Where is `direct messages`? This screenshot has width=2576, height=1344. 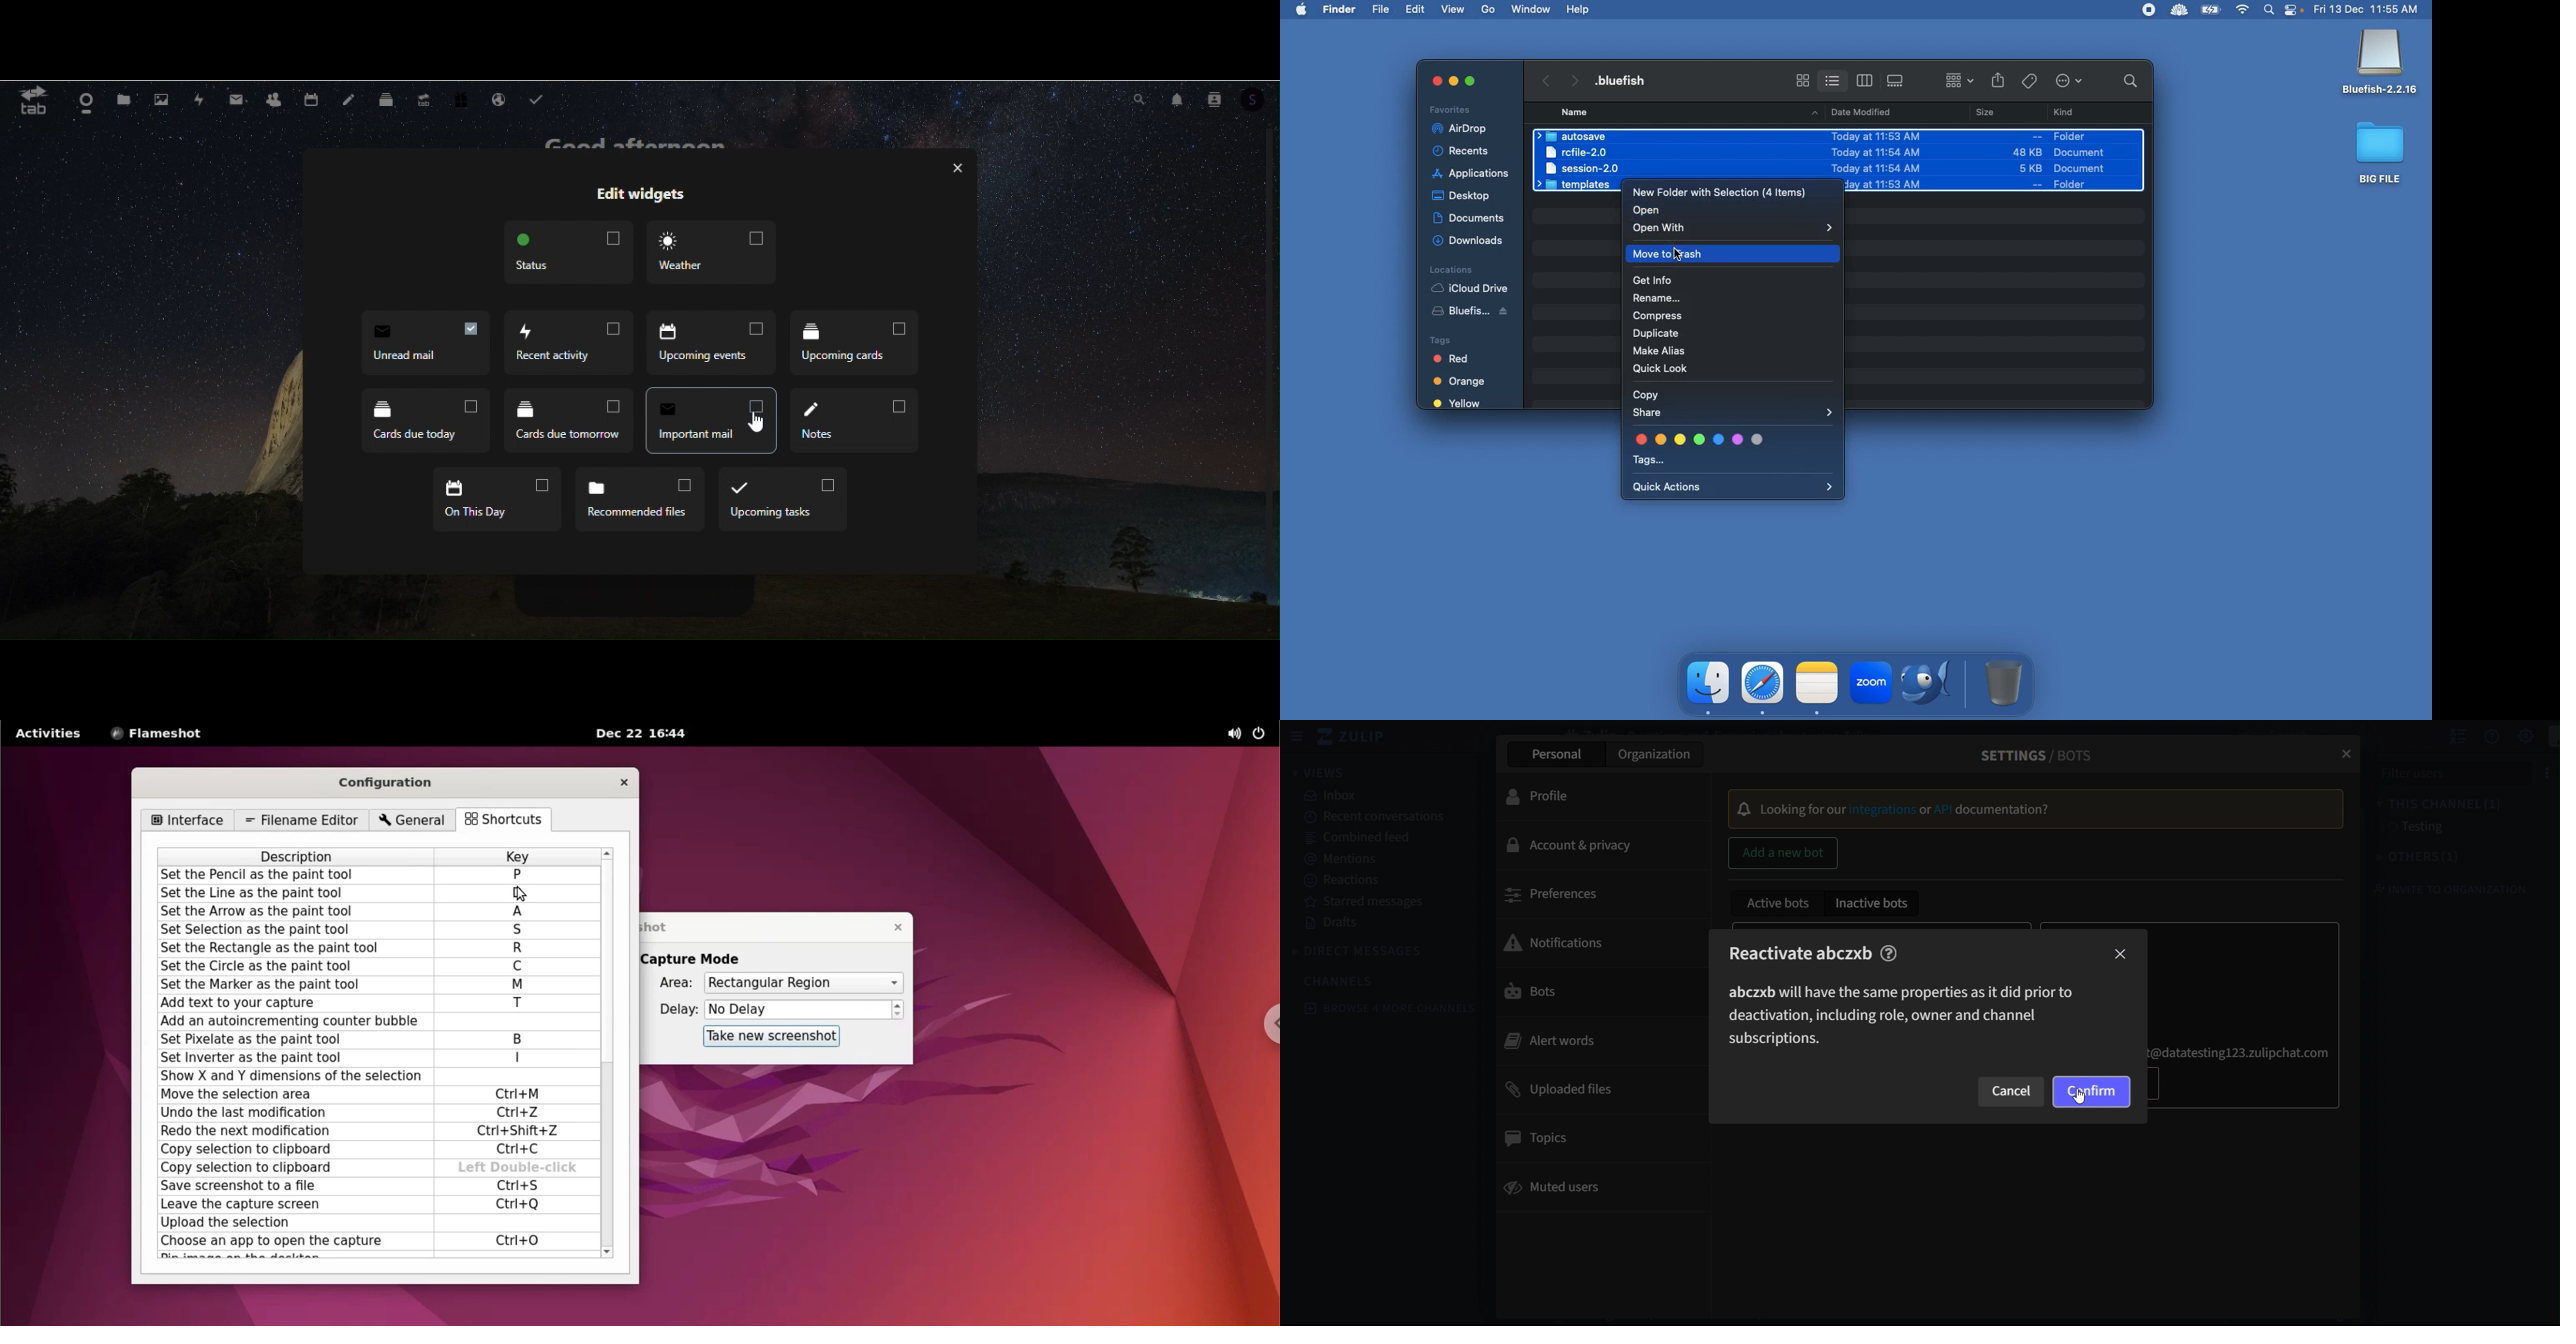 direct messages is located at coordinates (1376, 951).